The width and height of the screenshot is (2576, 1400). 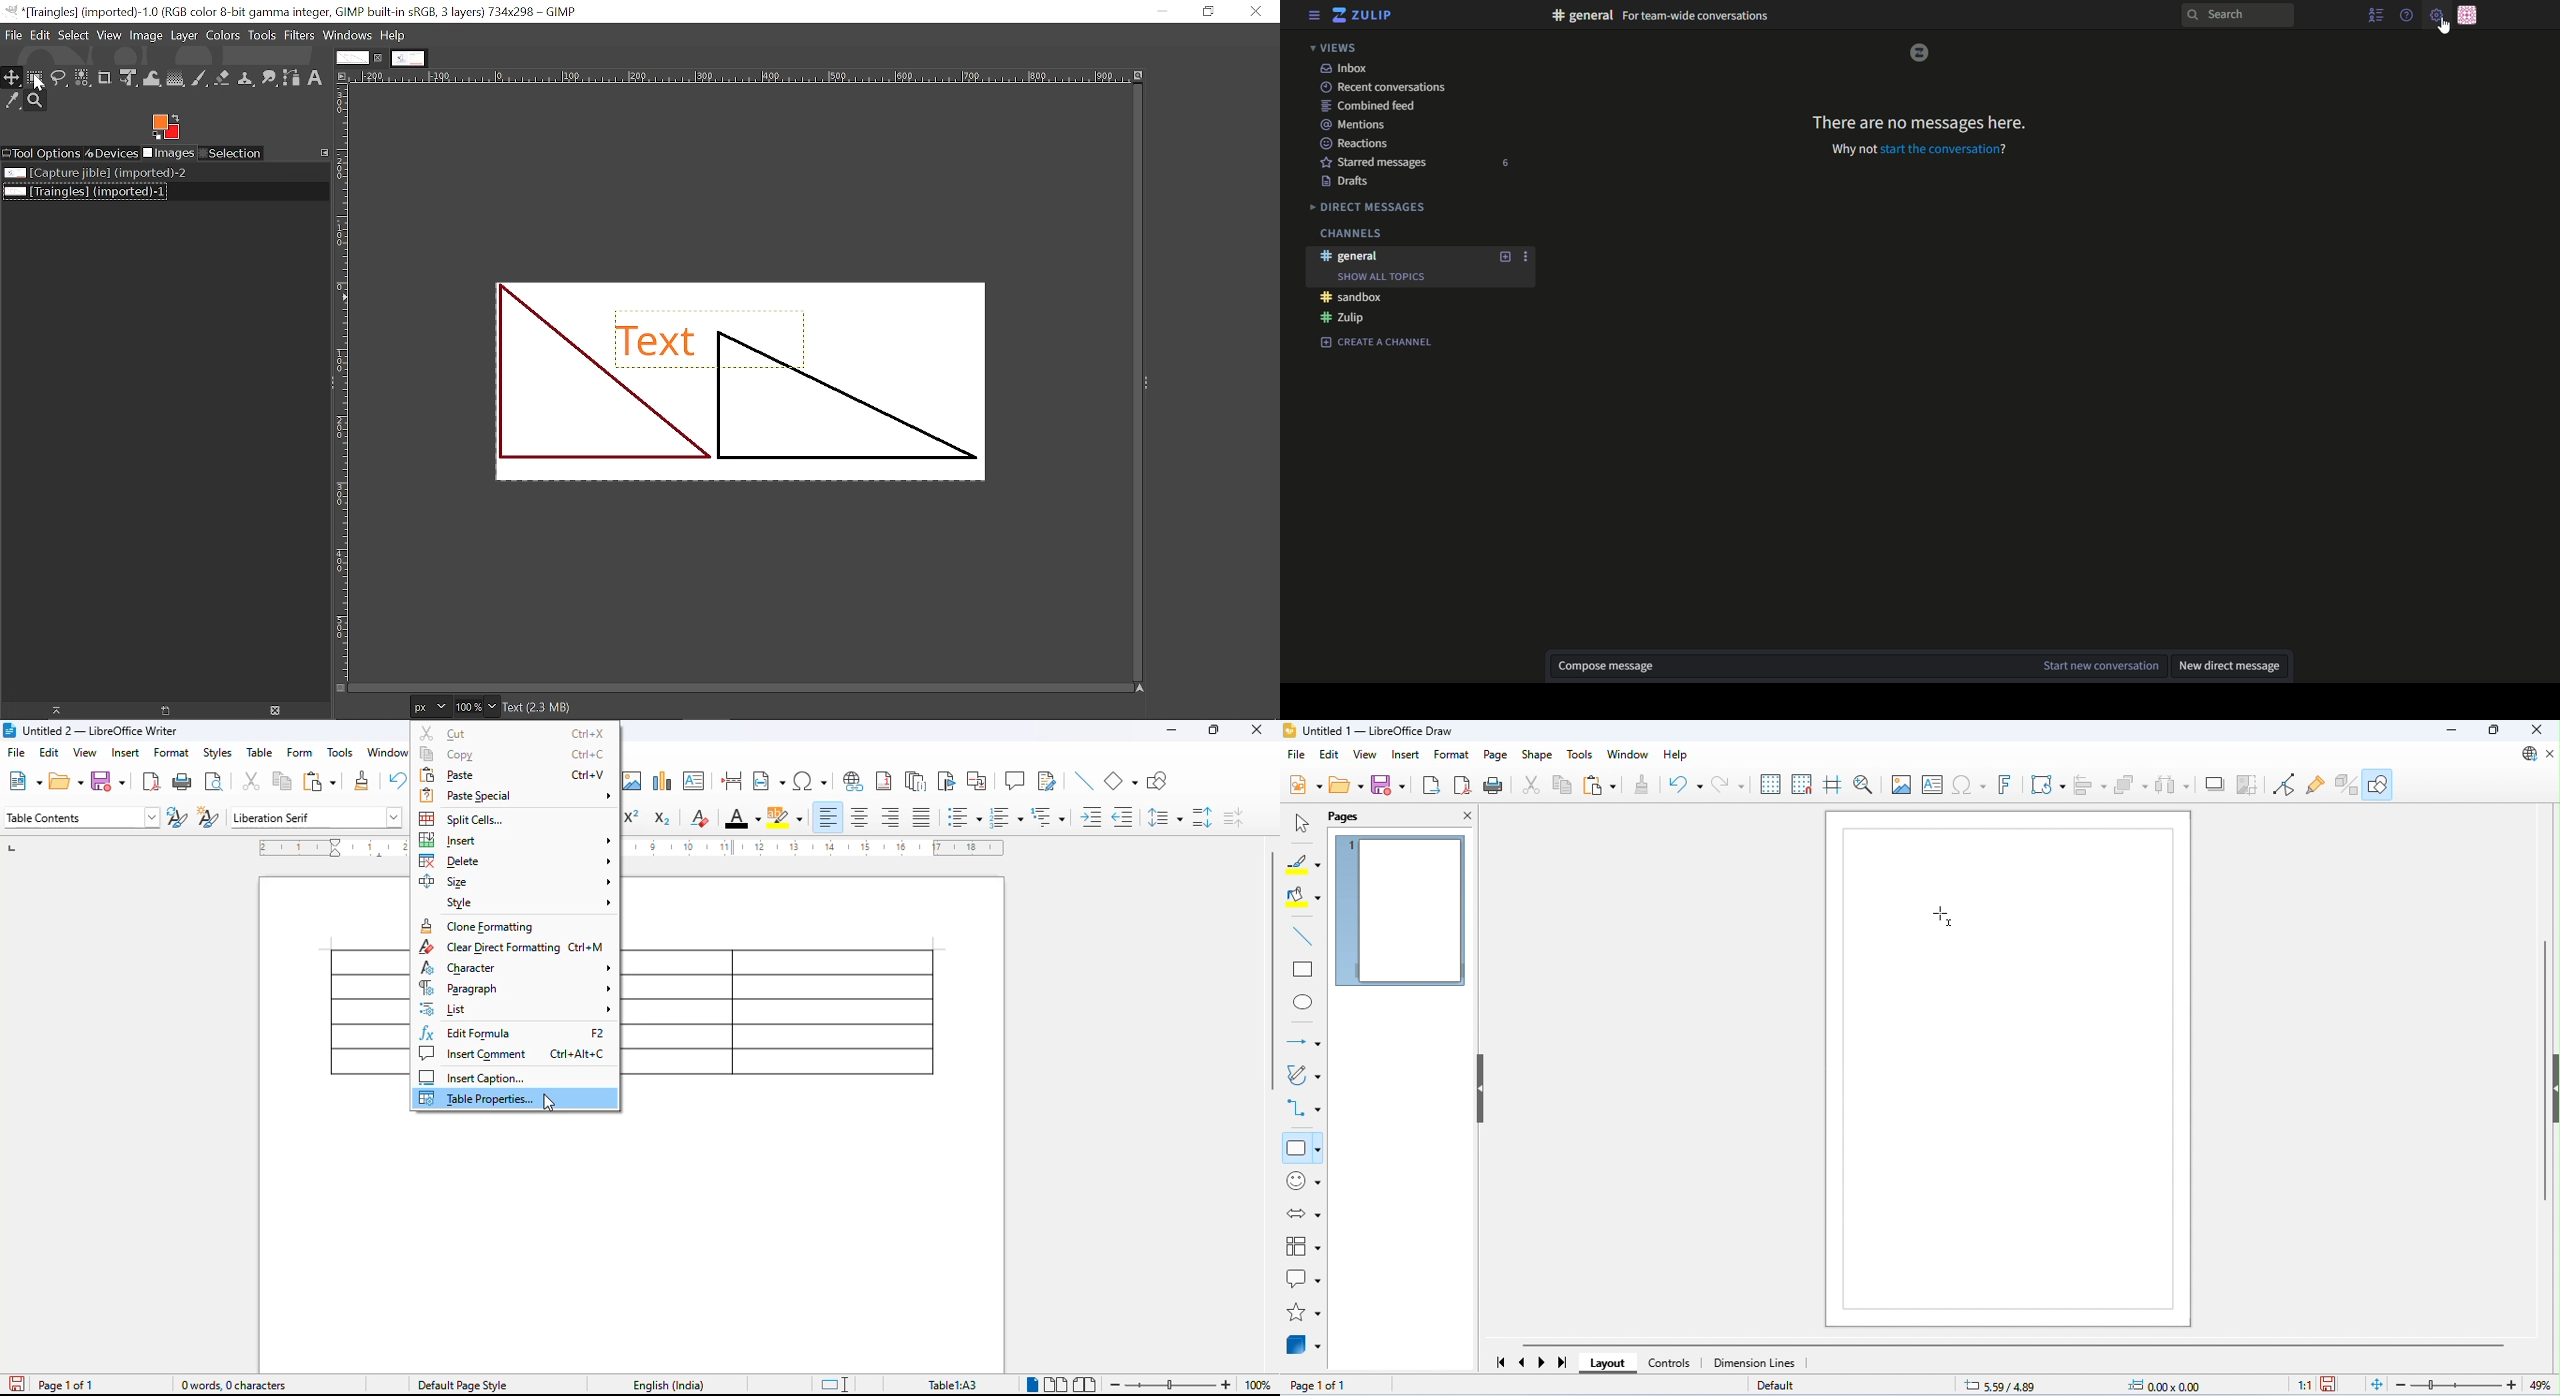 I want to click on set line spacing, so click(x=1165, y=817).